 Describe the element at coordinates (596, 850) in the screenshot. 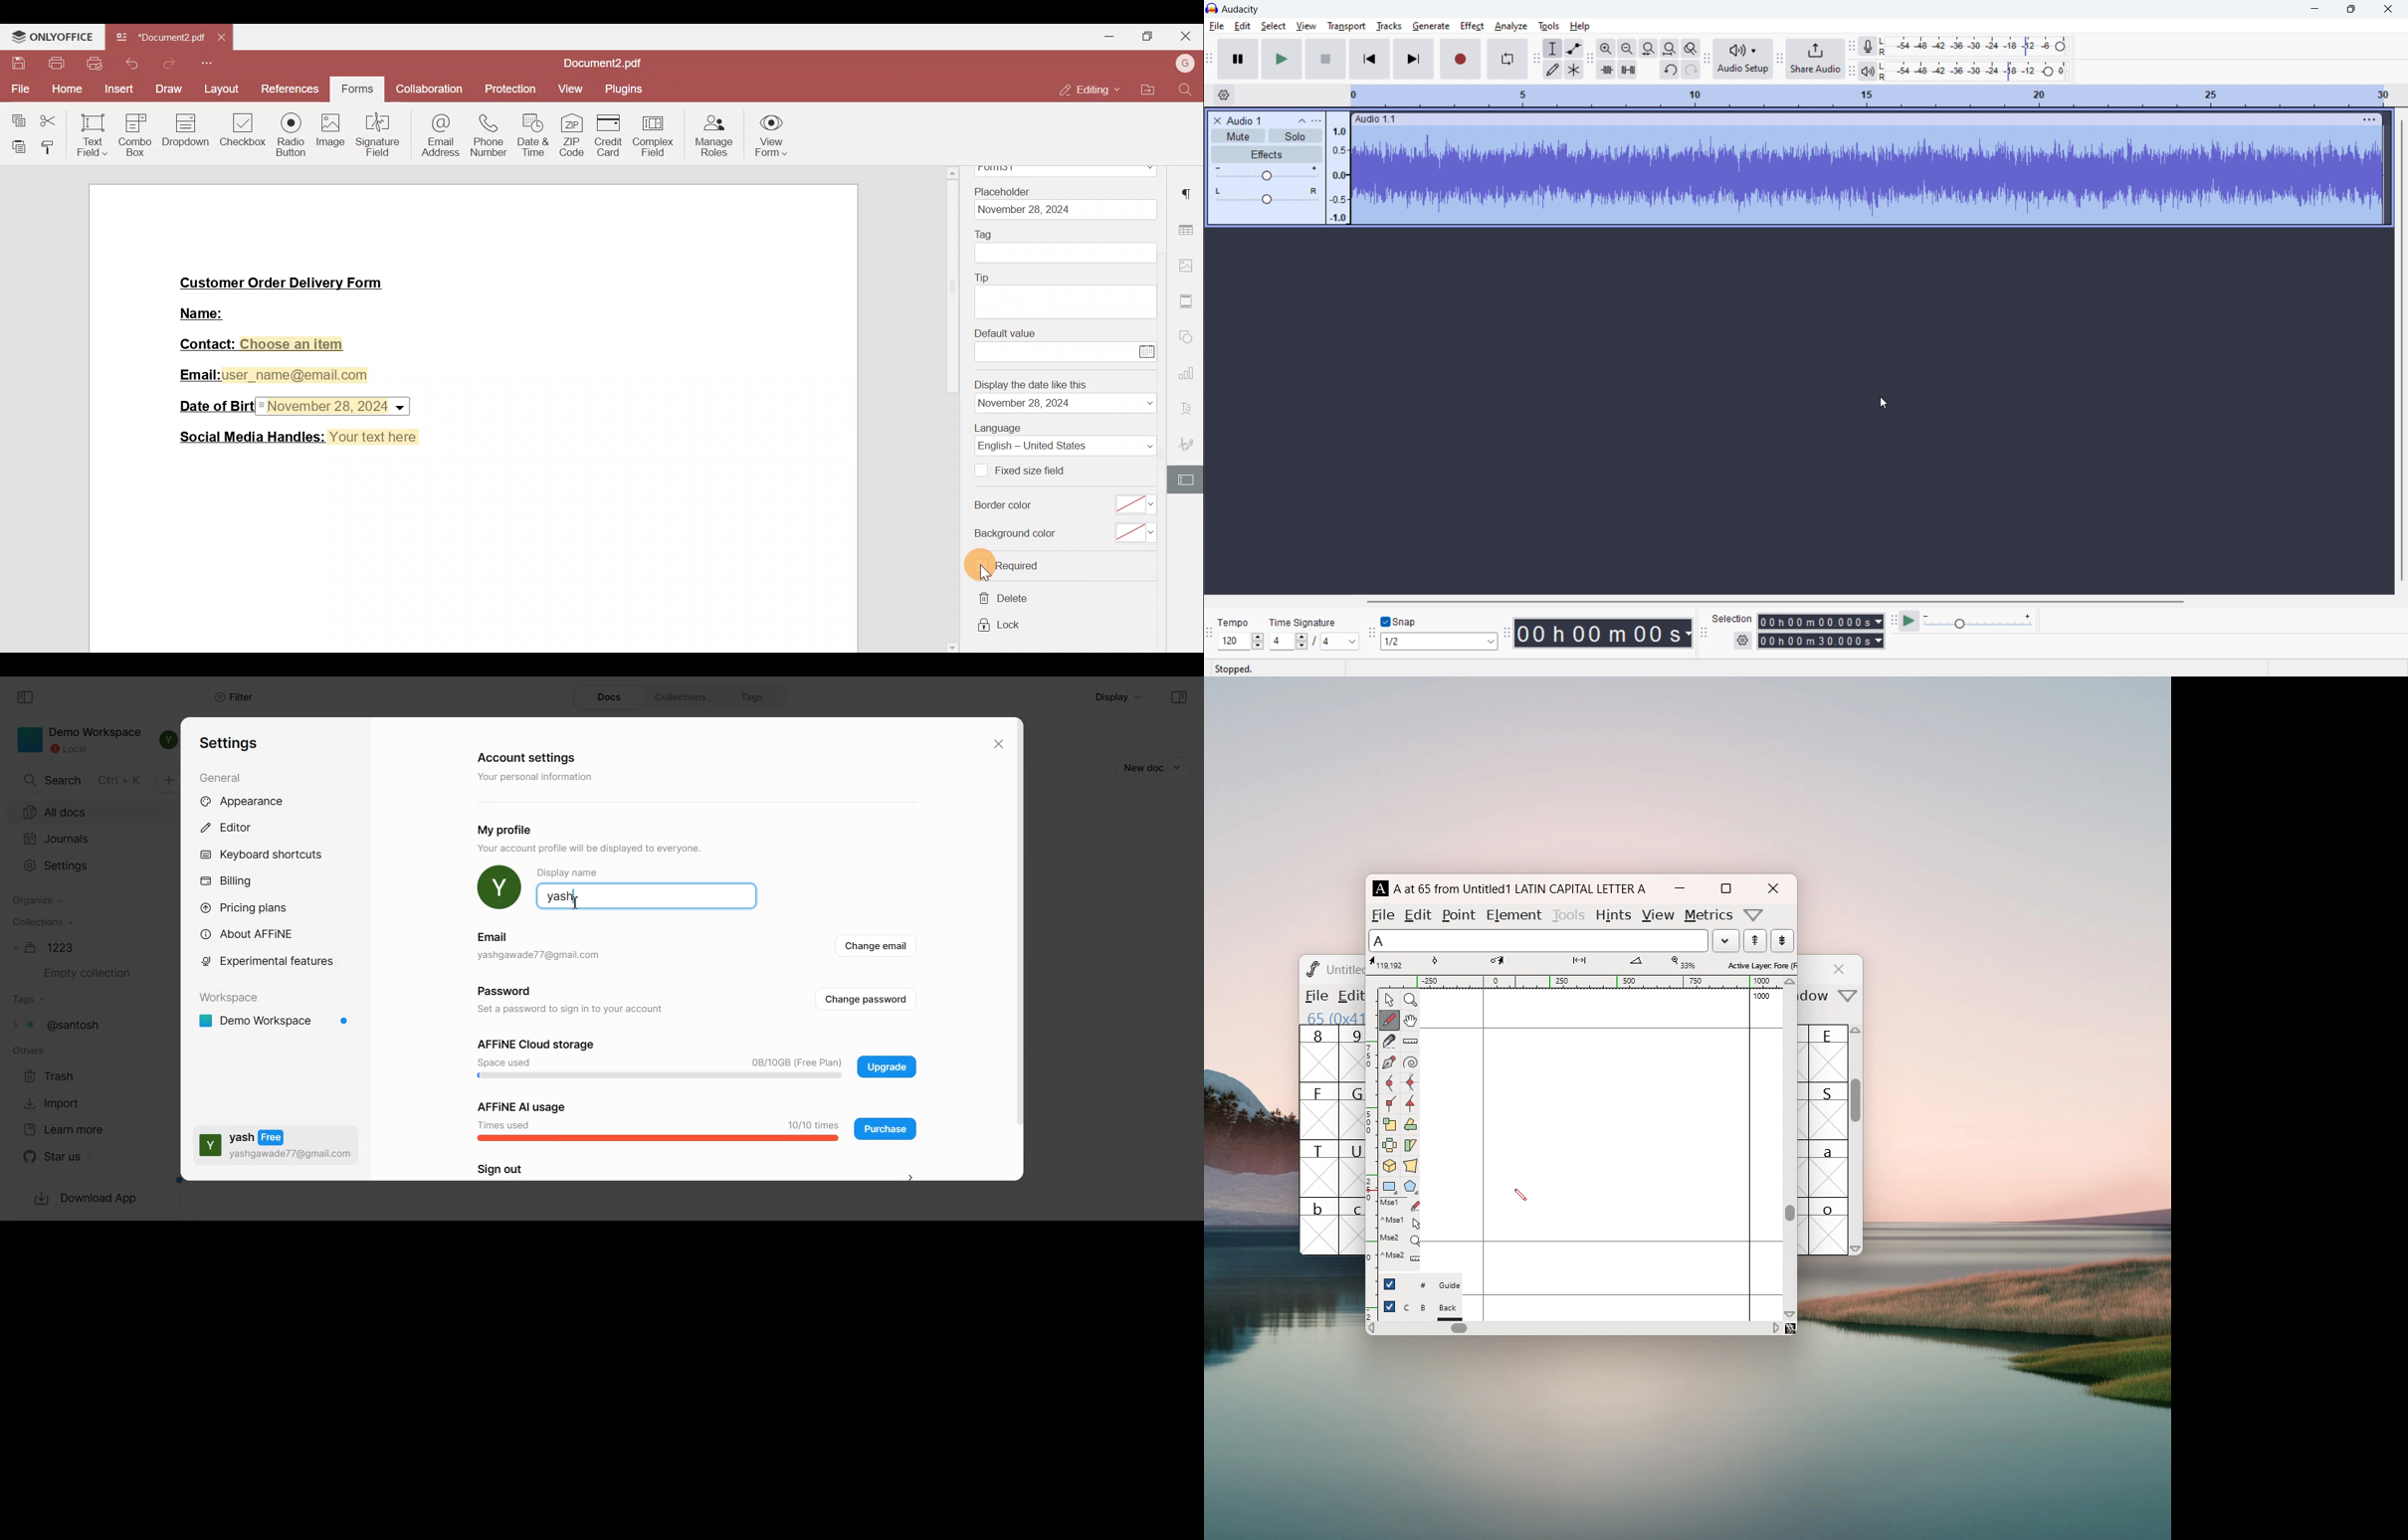

I see `YOUr account proftie will be displayed 1o everyone.` at that location.